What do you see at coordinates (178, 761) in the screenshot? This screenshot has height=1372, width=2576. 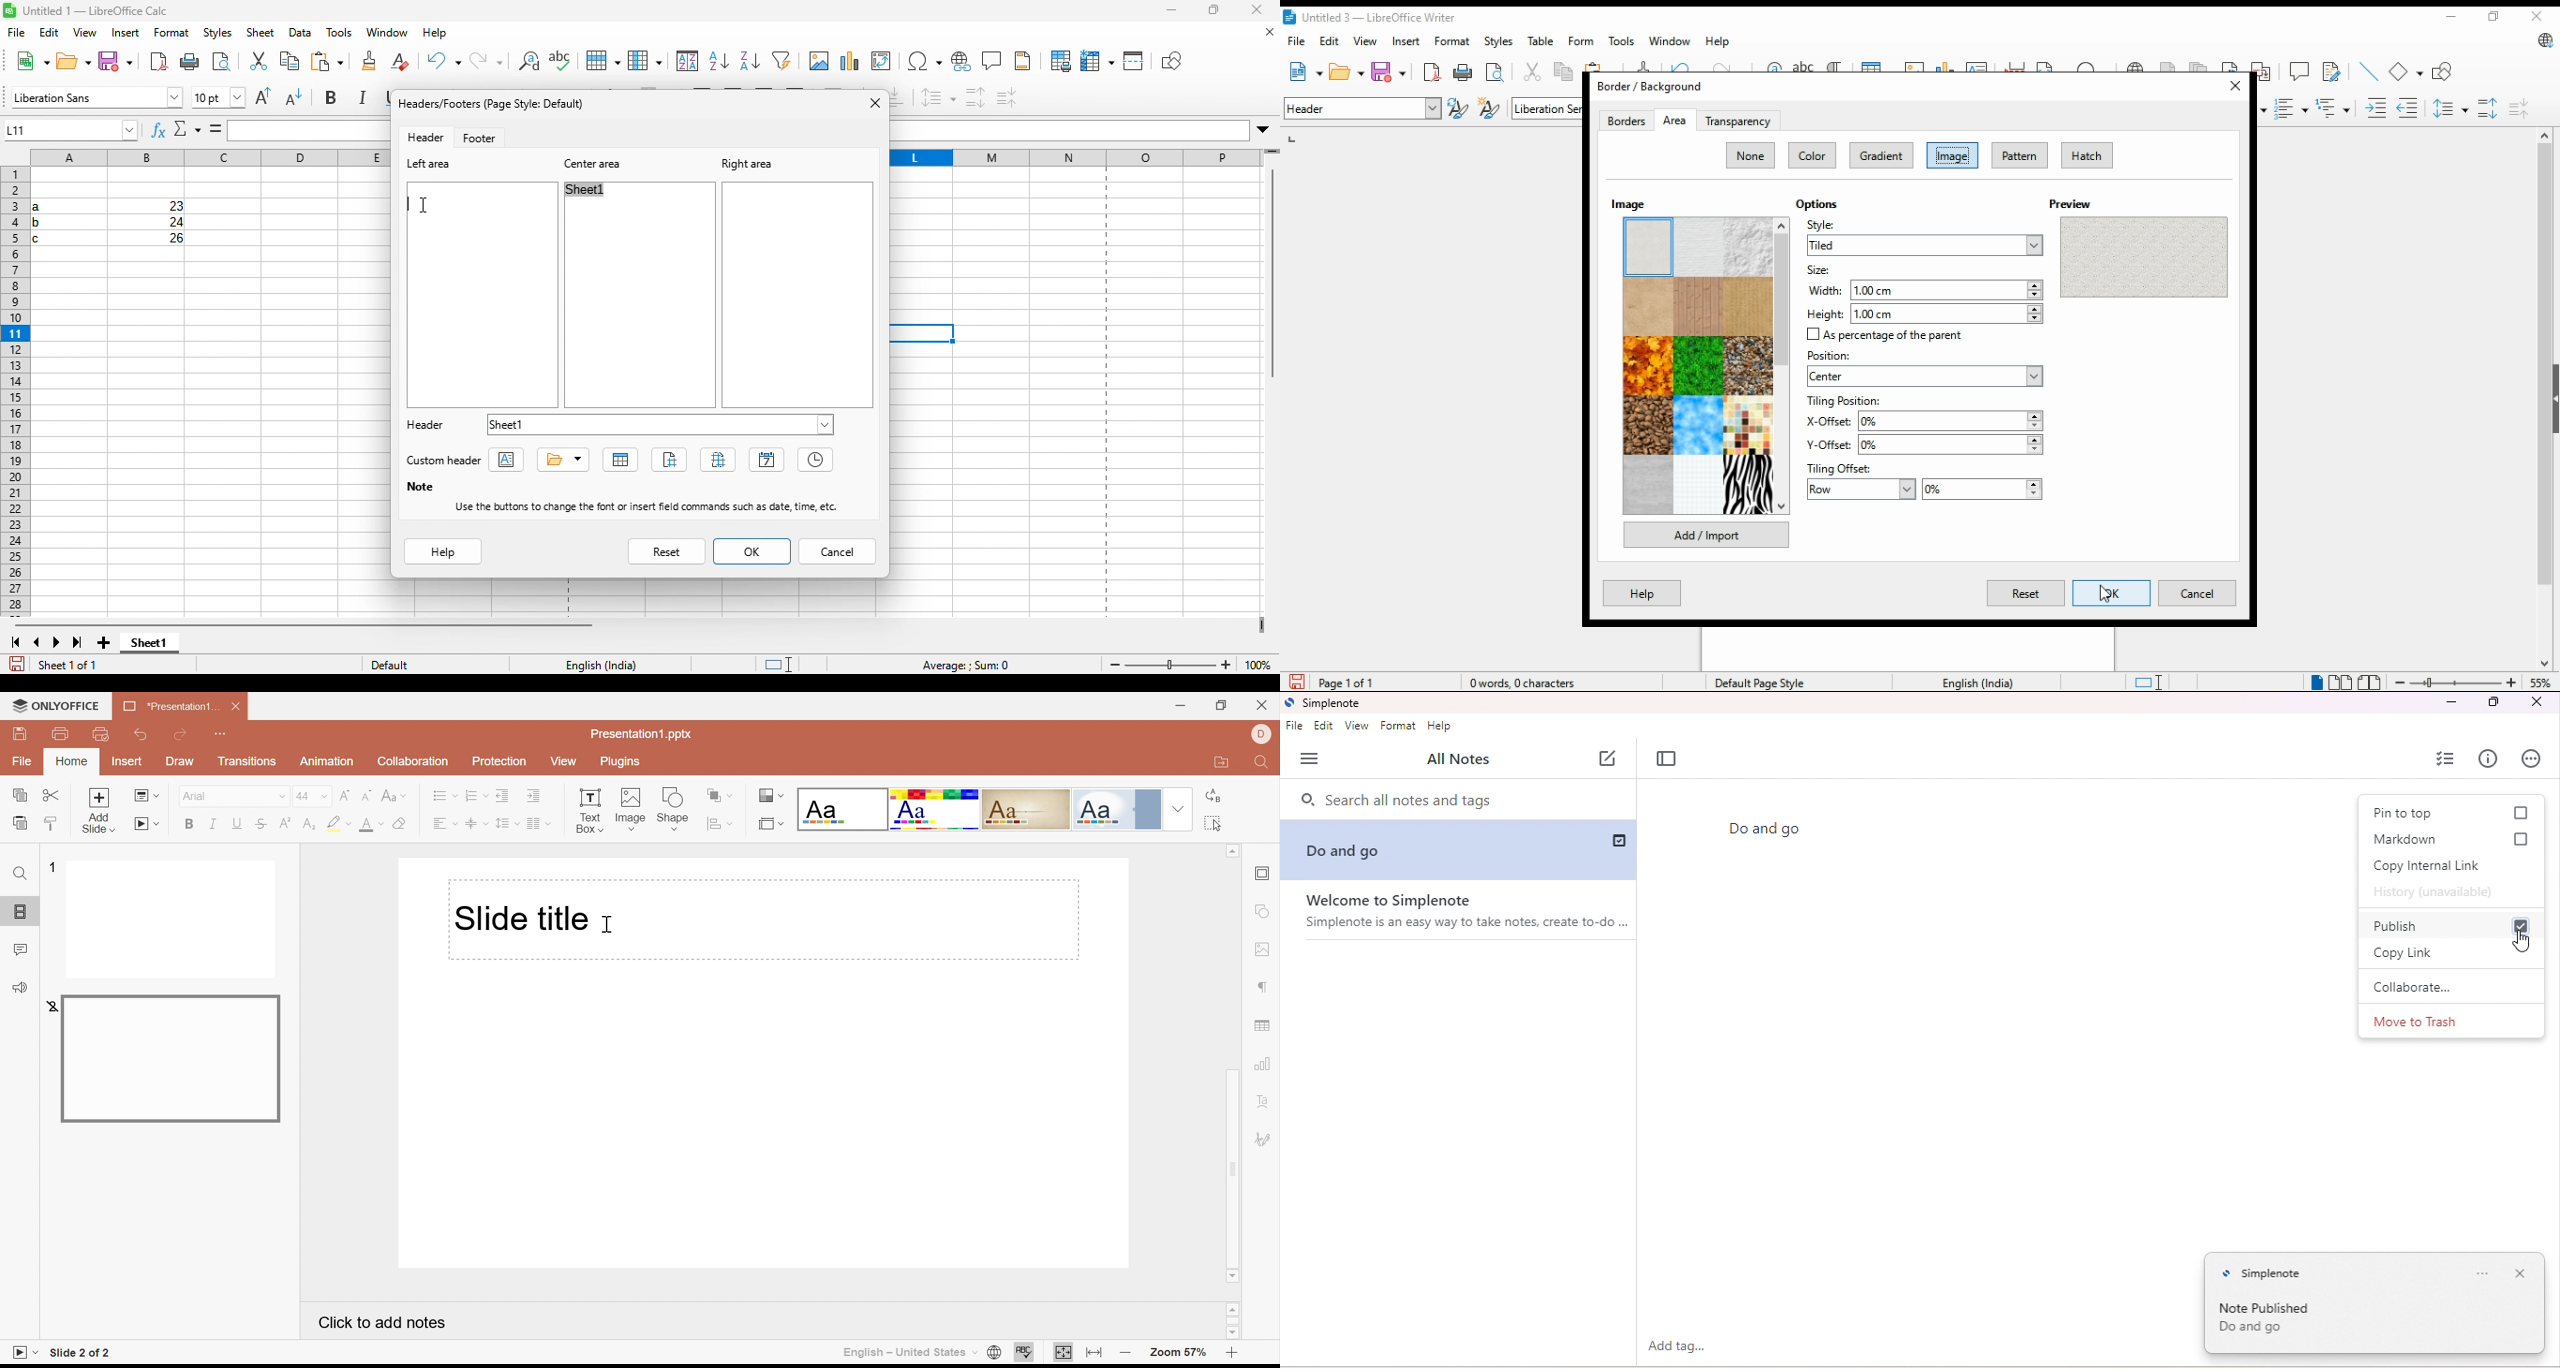 I see `Draw` at bounding box center [178, 761].